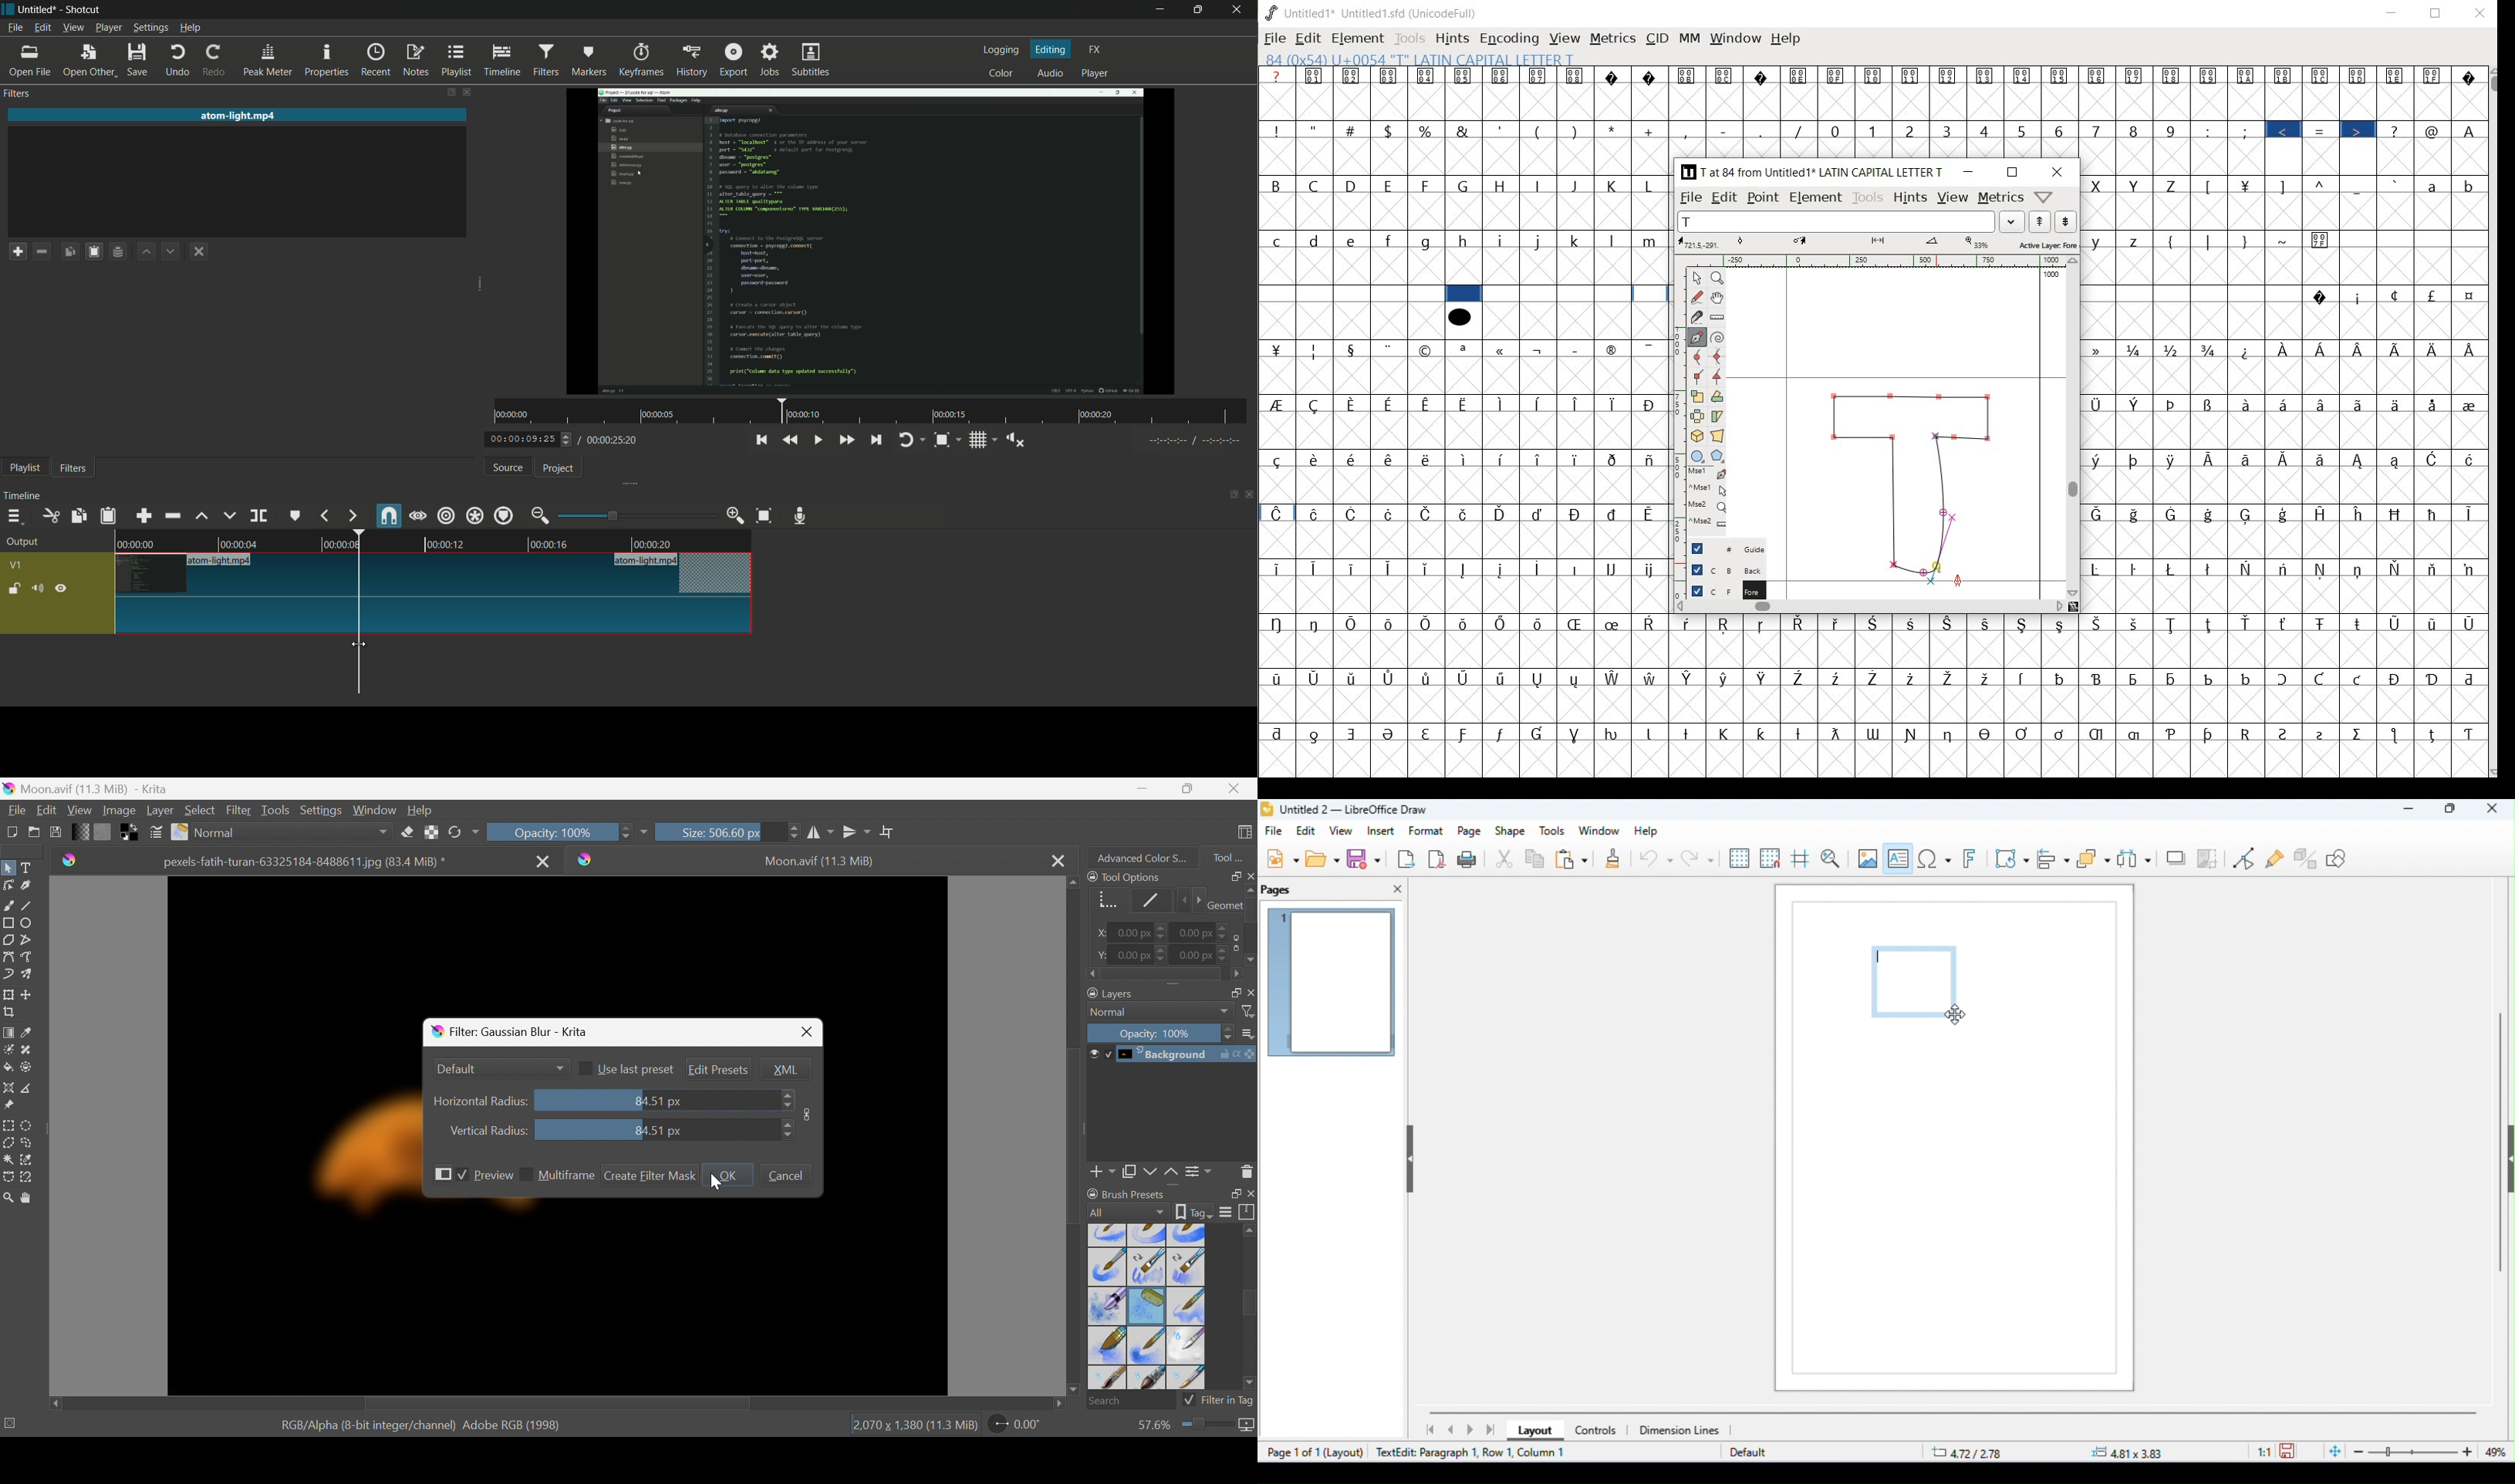 The width and height of the screenshot is (2520, 1484). What do you see at coordinates (1464, 404) in the screenshot?
I see `Symbol` at bounding box center [1464, 404].